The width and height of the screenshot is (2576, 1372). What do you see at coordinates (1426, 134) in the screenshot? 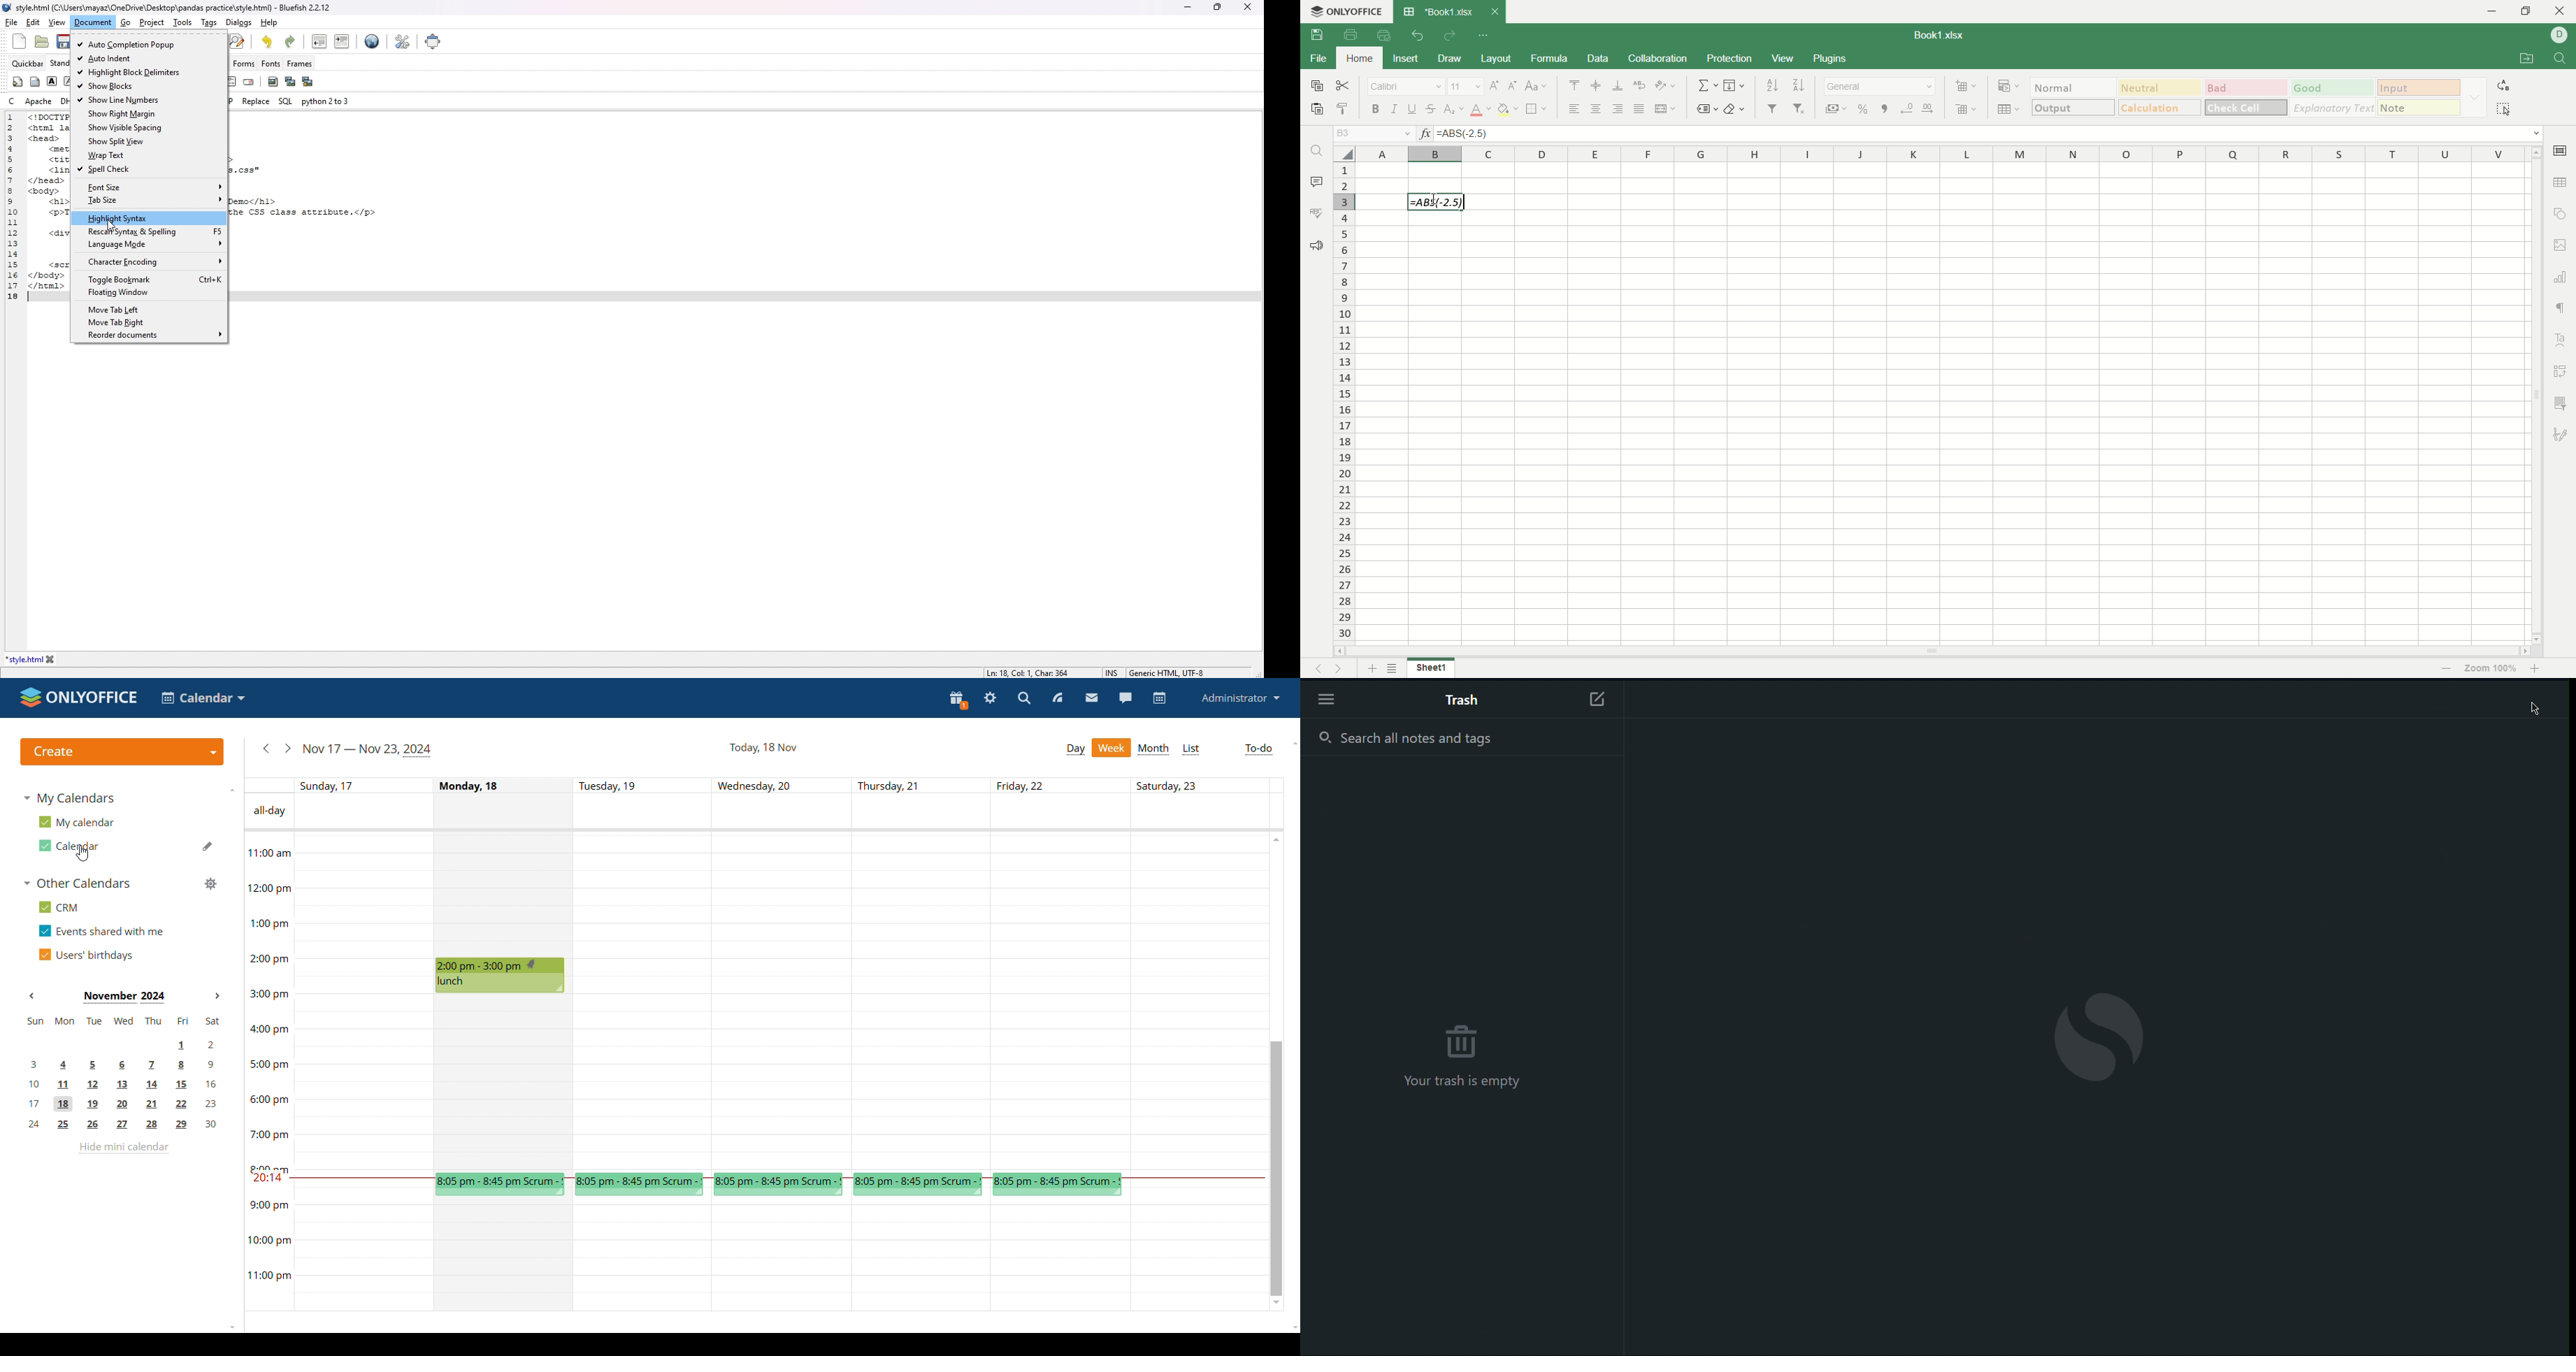
I see `insert function` at bounding box center [1426, 134].